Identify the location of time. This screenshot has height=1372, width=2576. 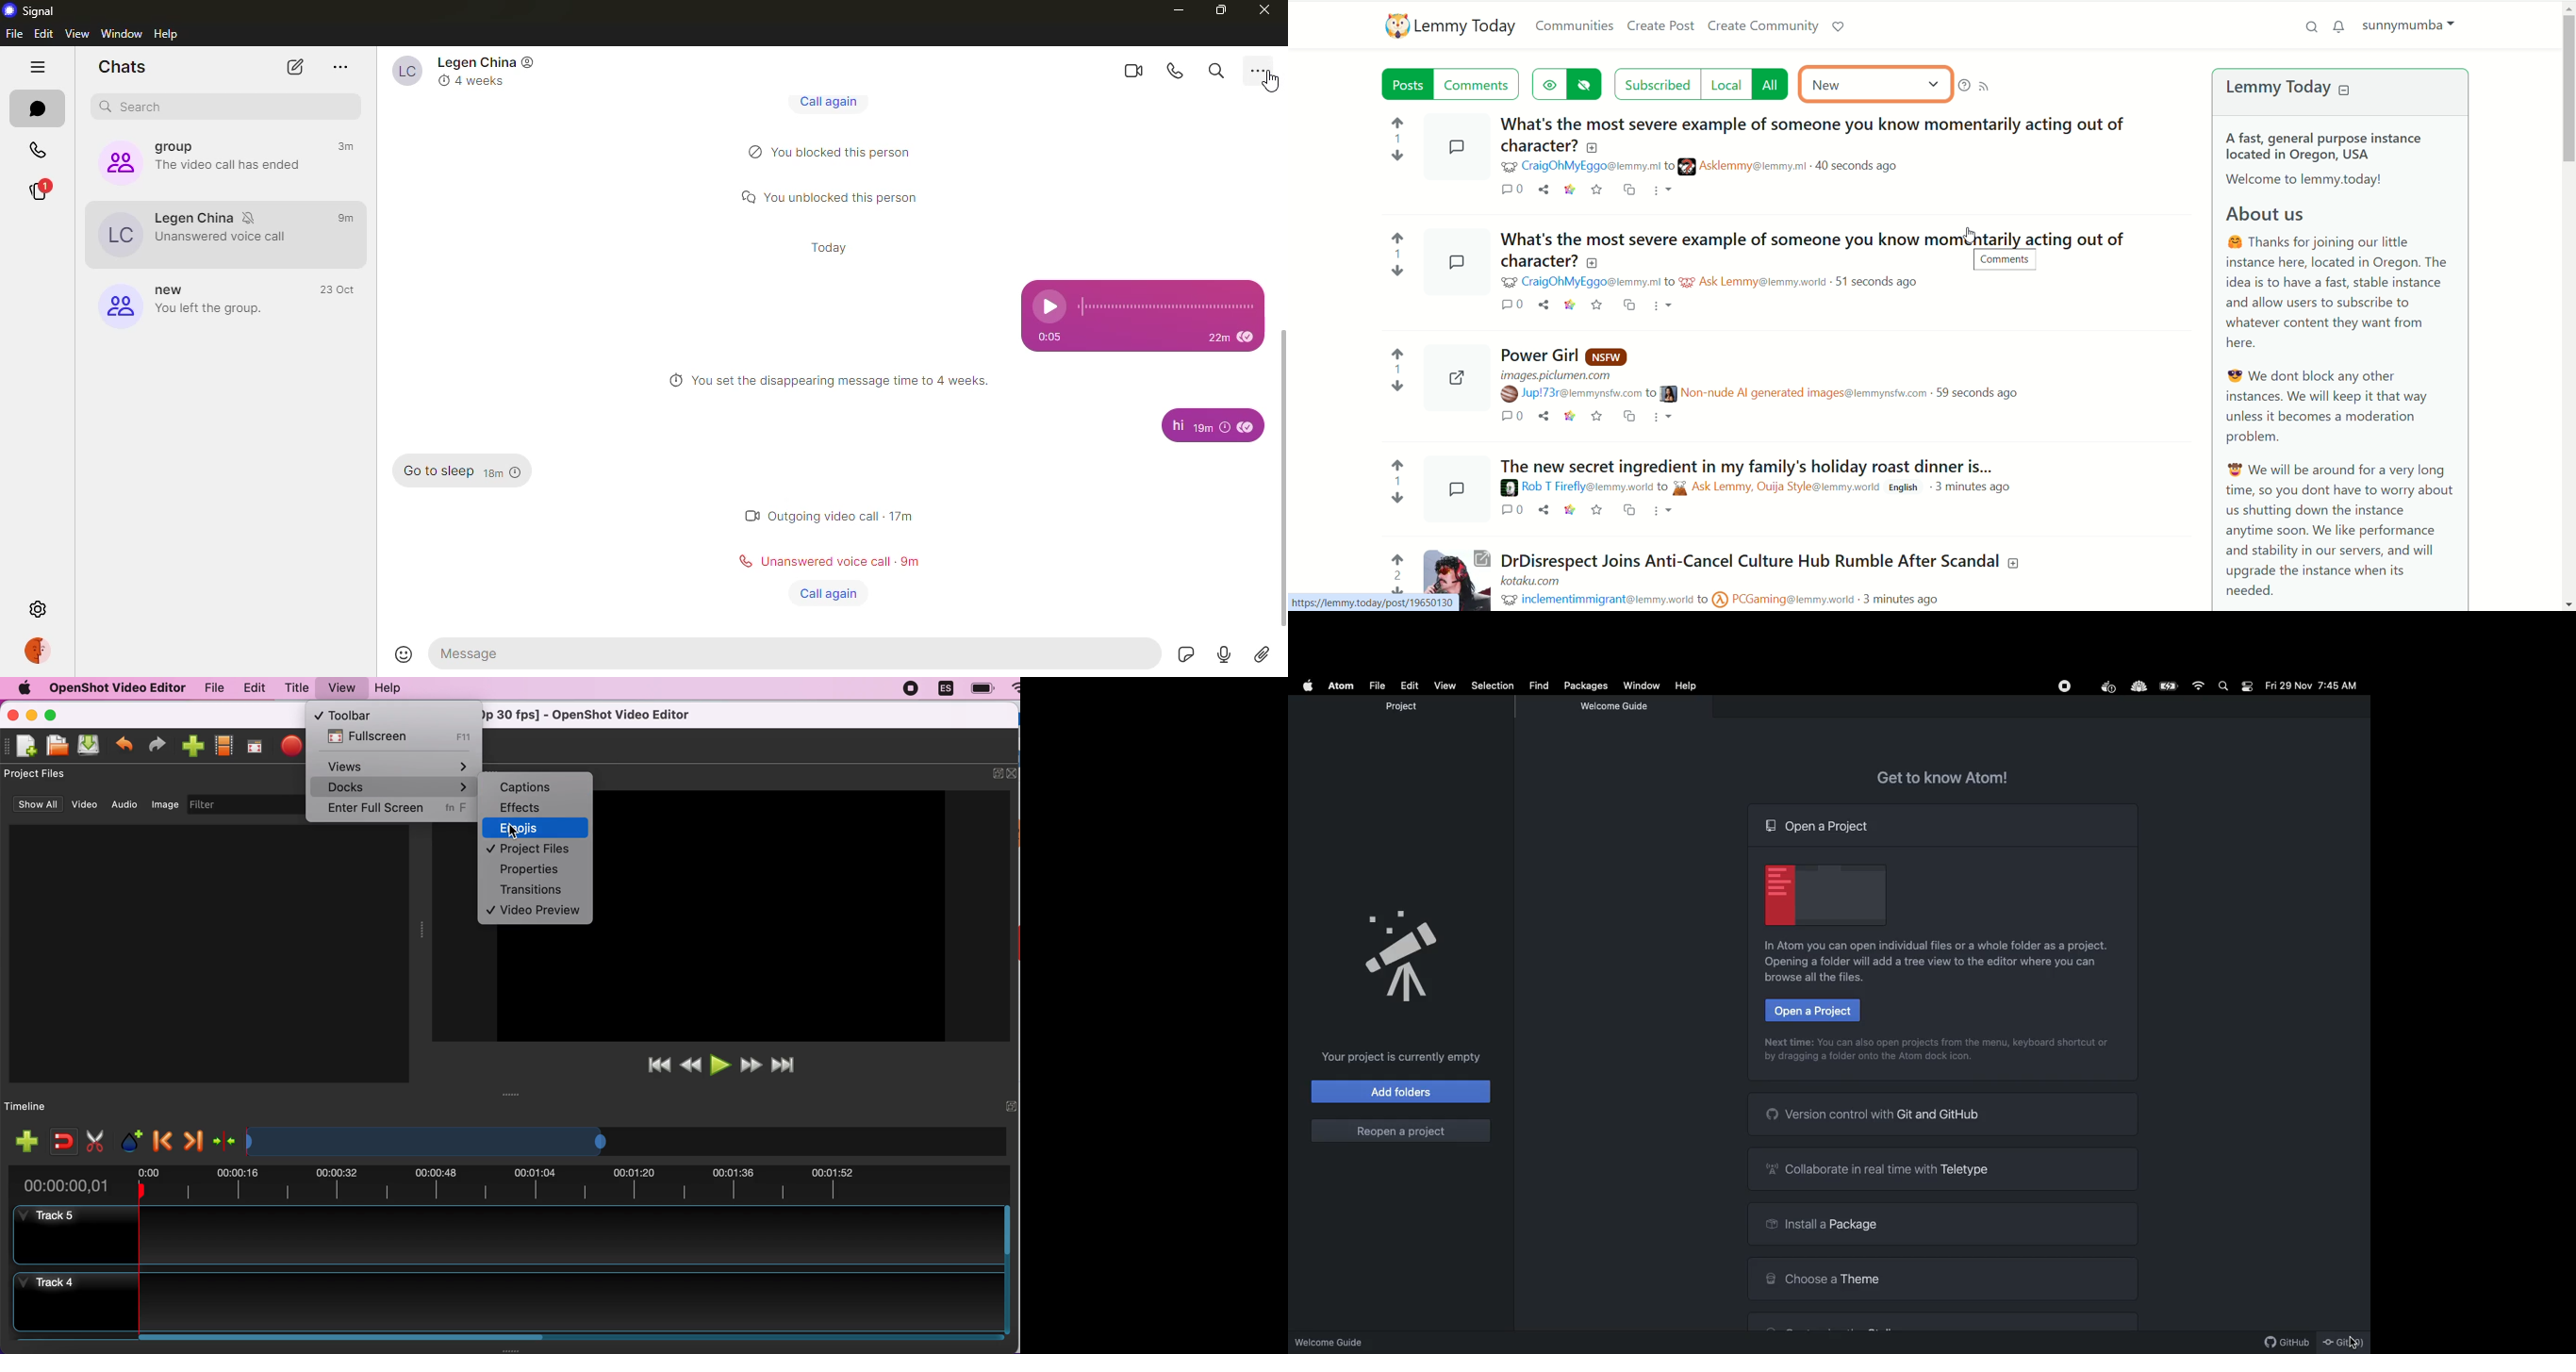
(833, 247).